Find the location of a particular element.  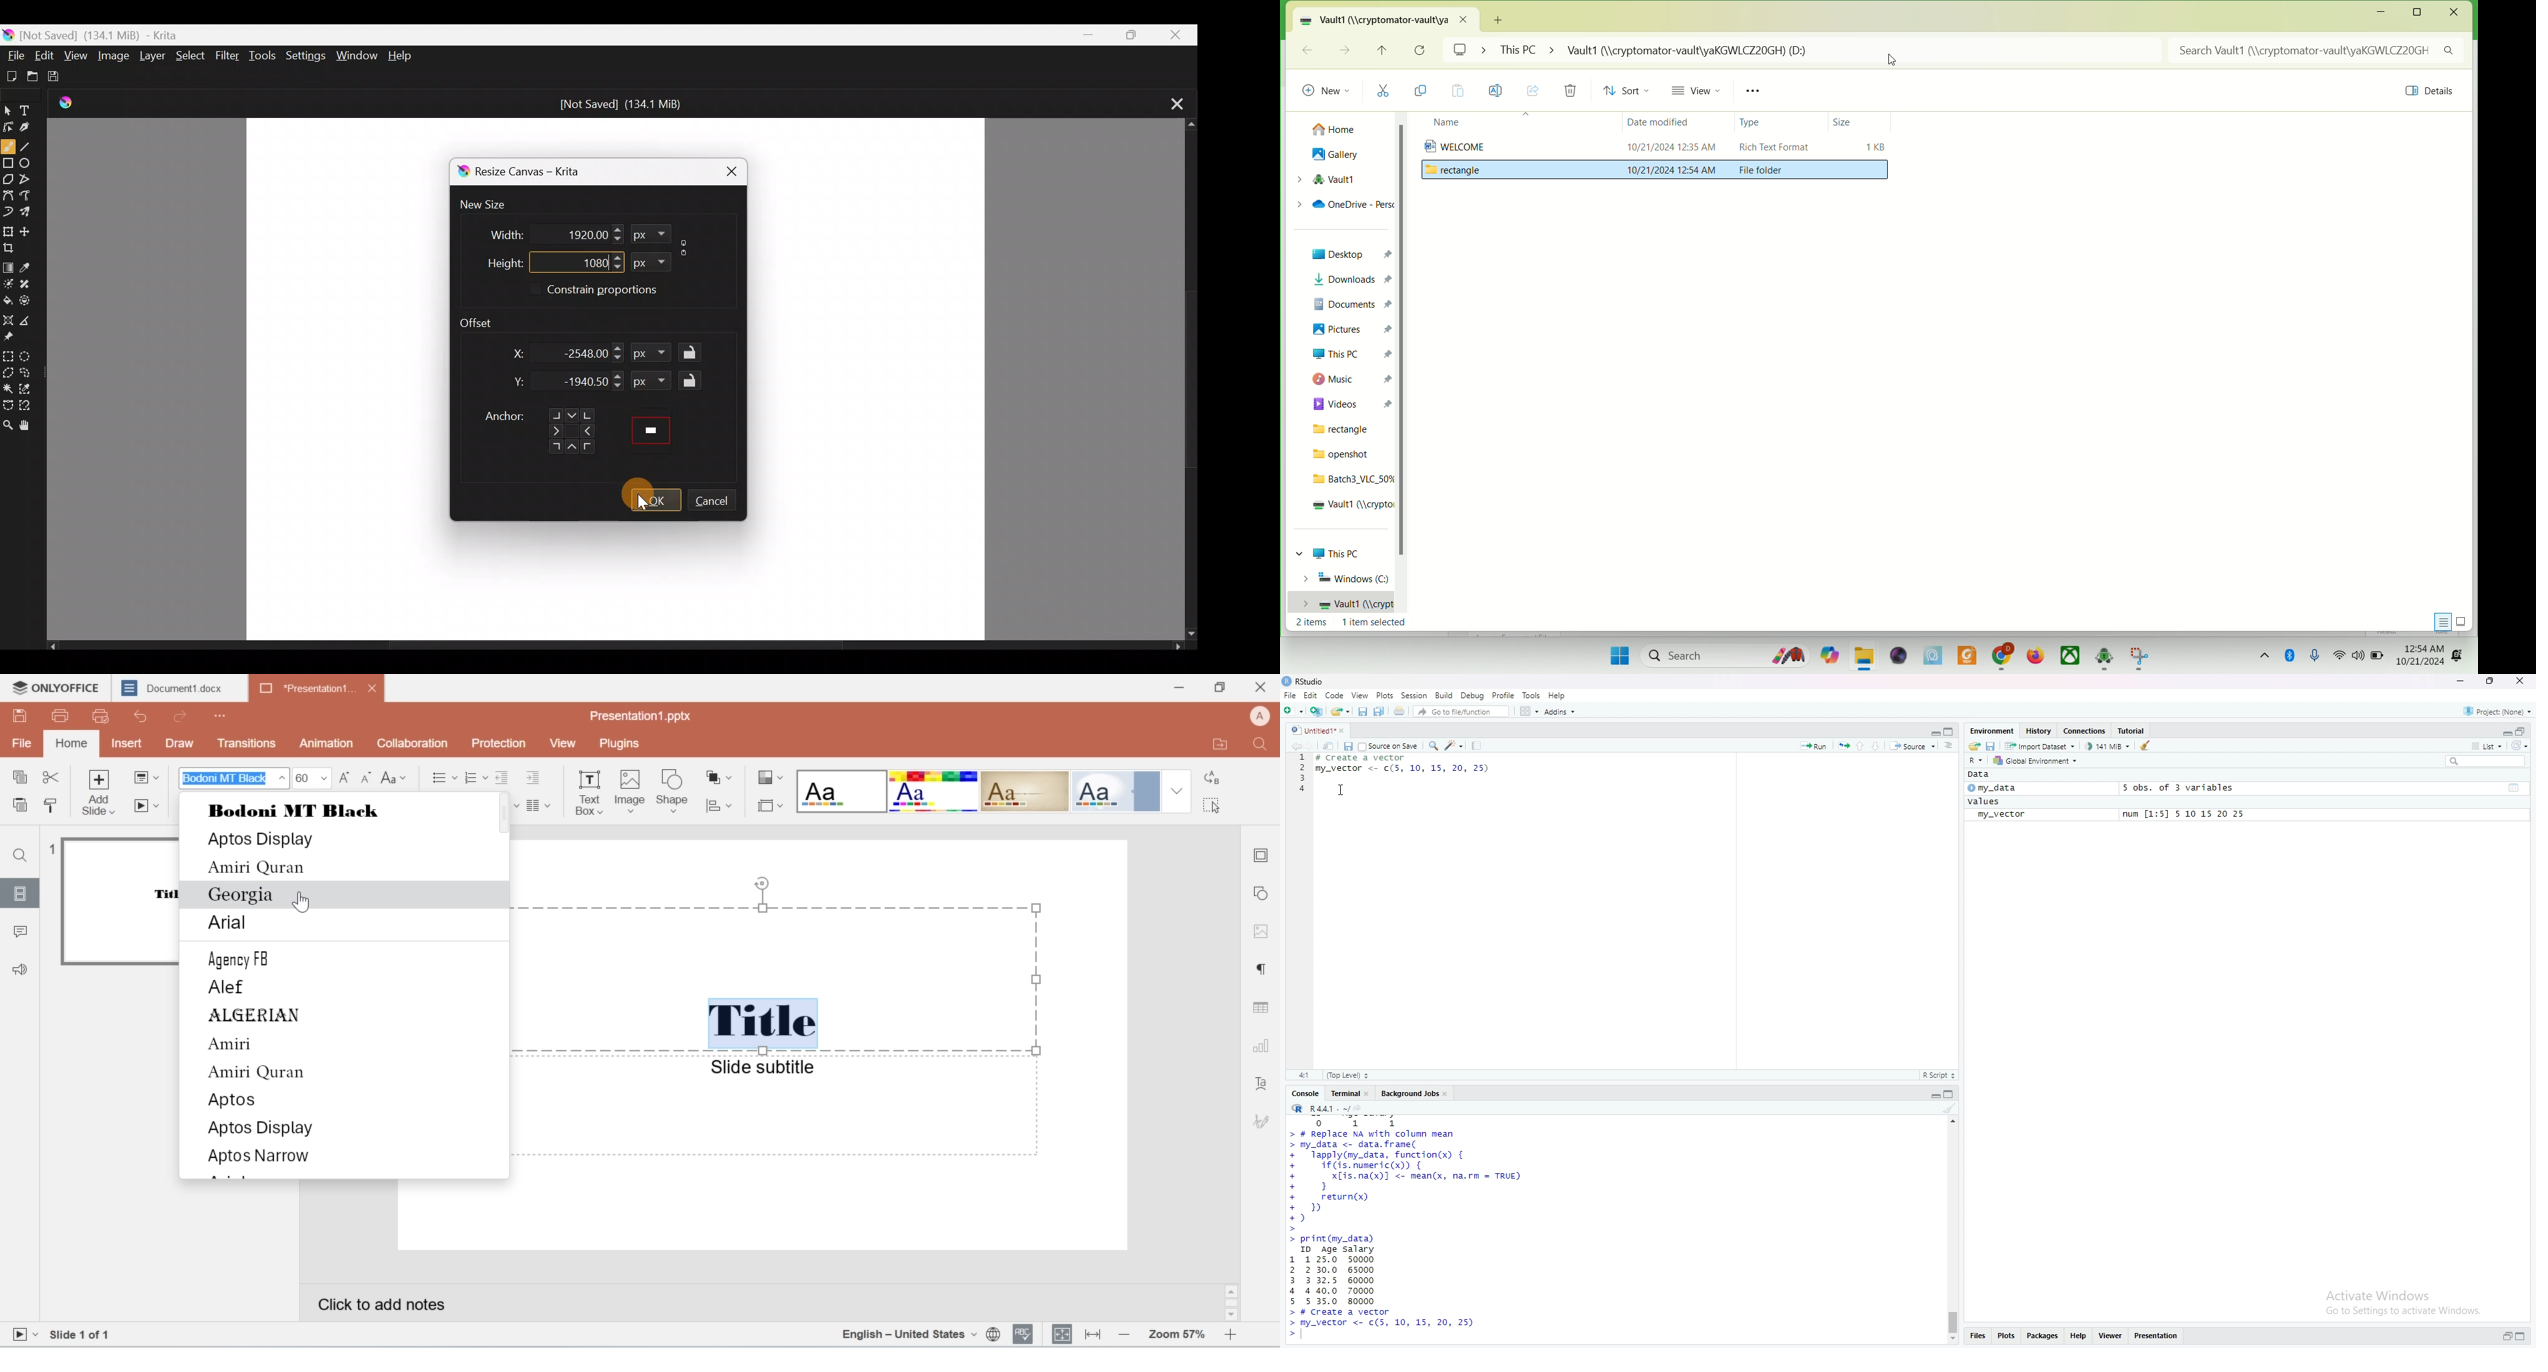

save all open documents is located at coordinates (1379, 711).